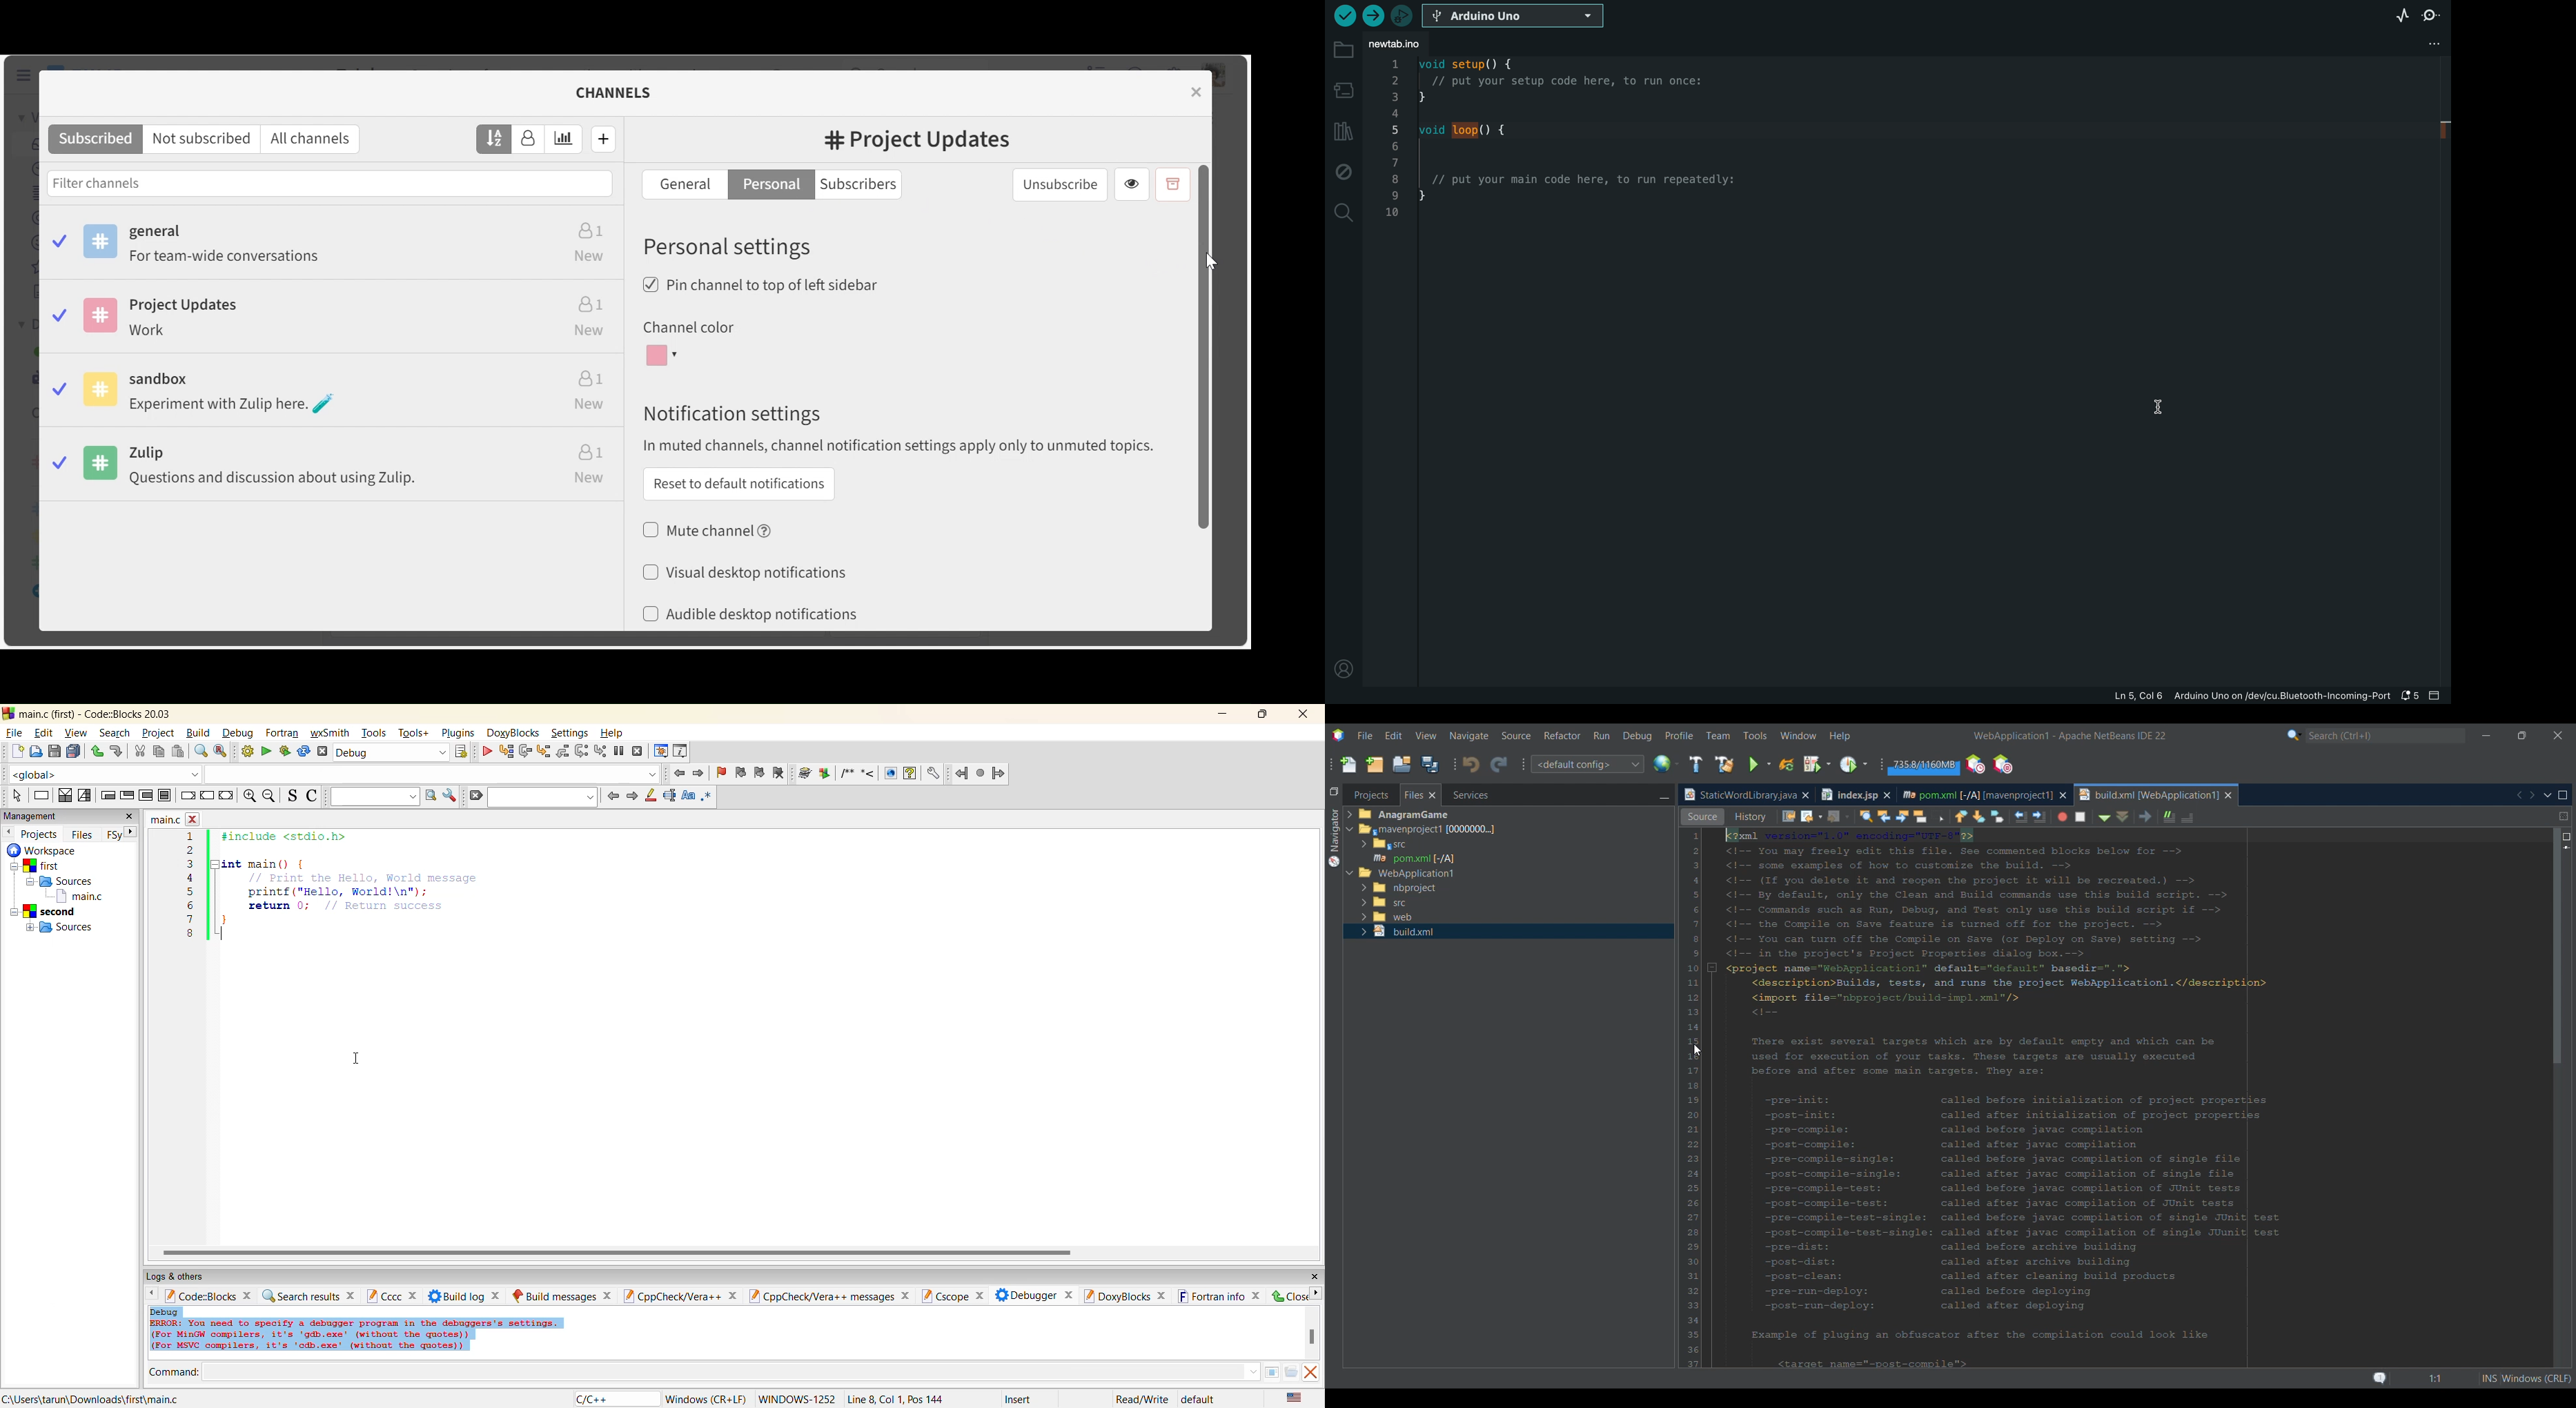 The image size is (2576, 1428). I want to click on doxyblocks, so click(515, 735).